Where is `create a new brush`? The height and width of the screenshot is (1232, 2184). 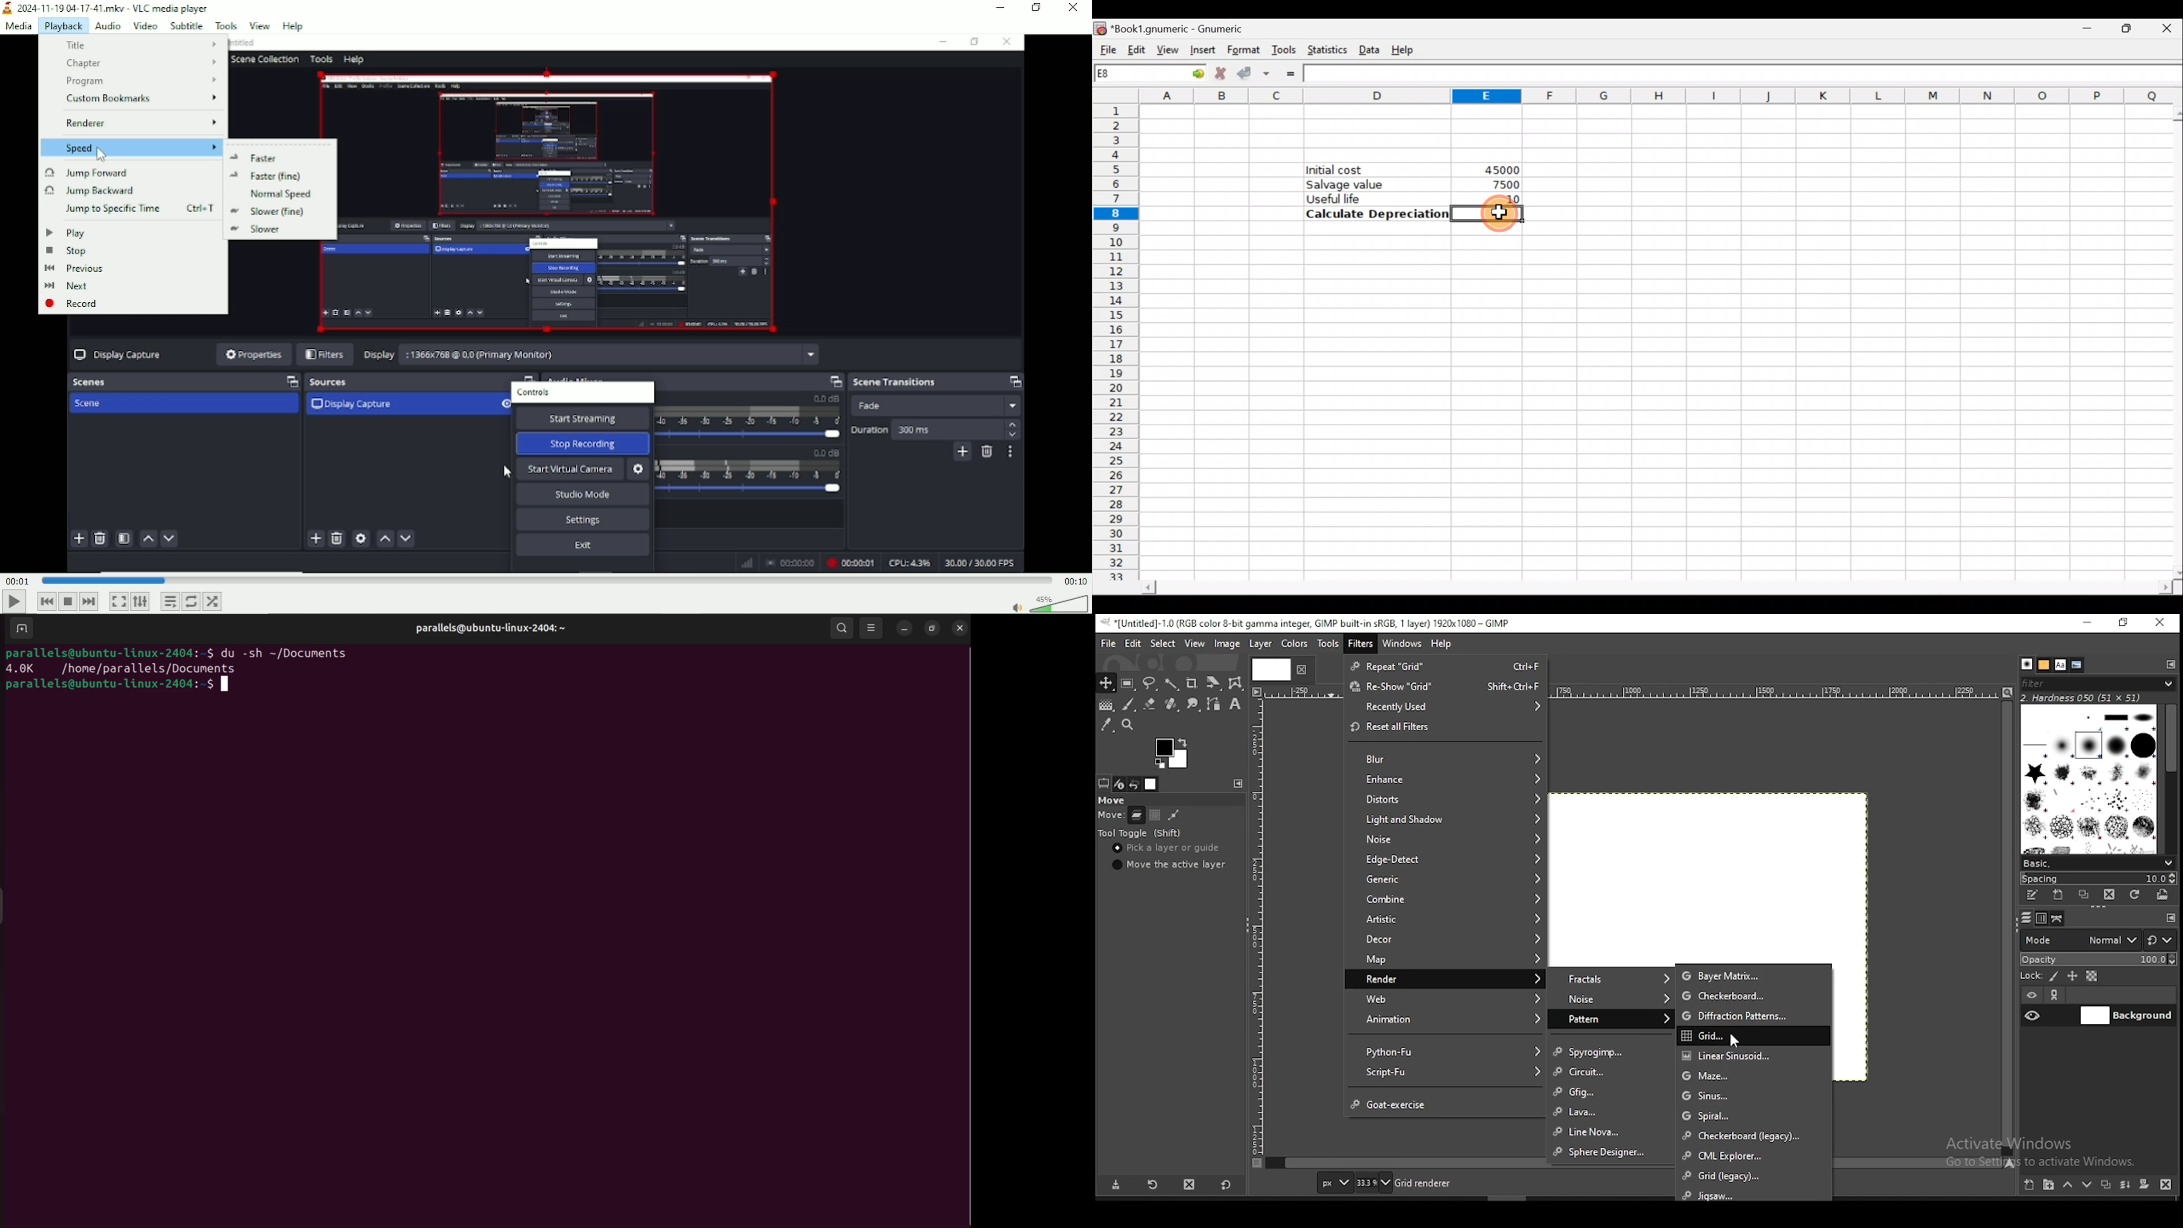 create a new brush is located at coordinates (2060, 895).